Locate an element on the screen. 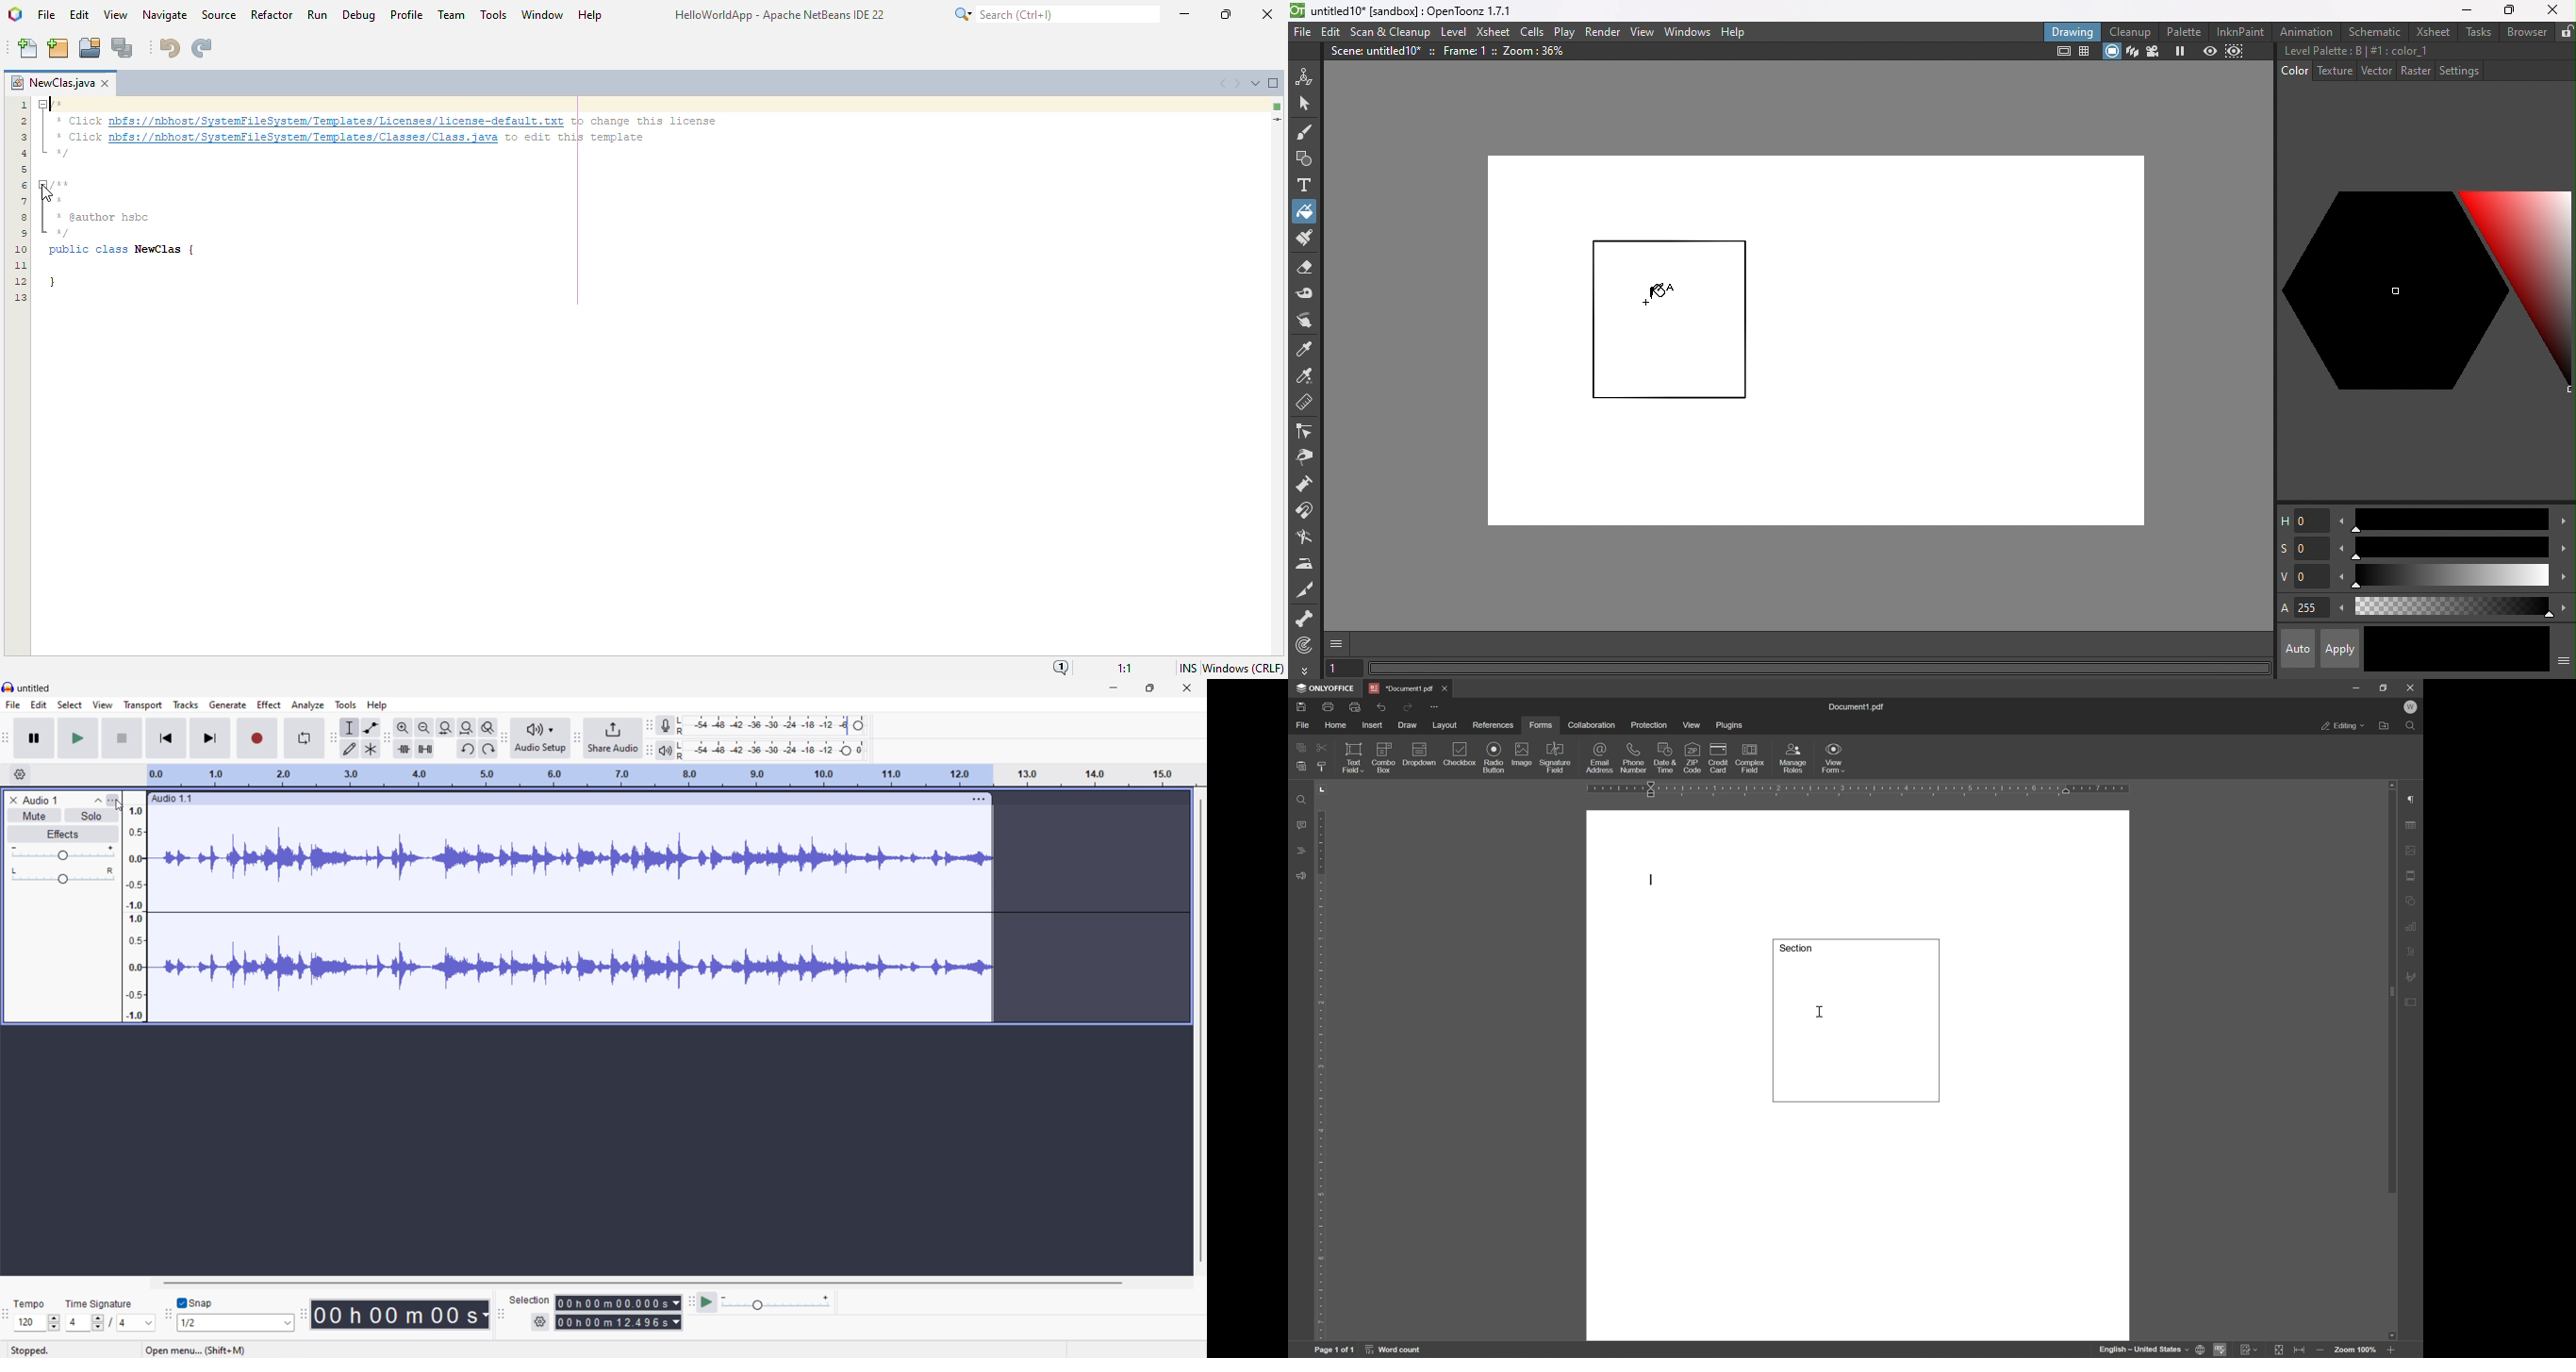 The image size is (2576, 1372). phone number is located at coordinates (1632, 758).